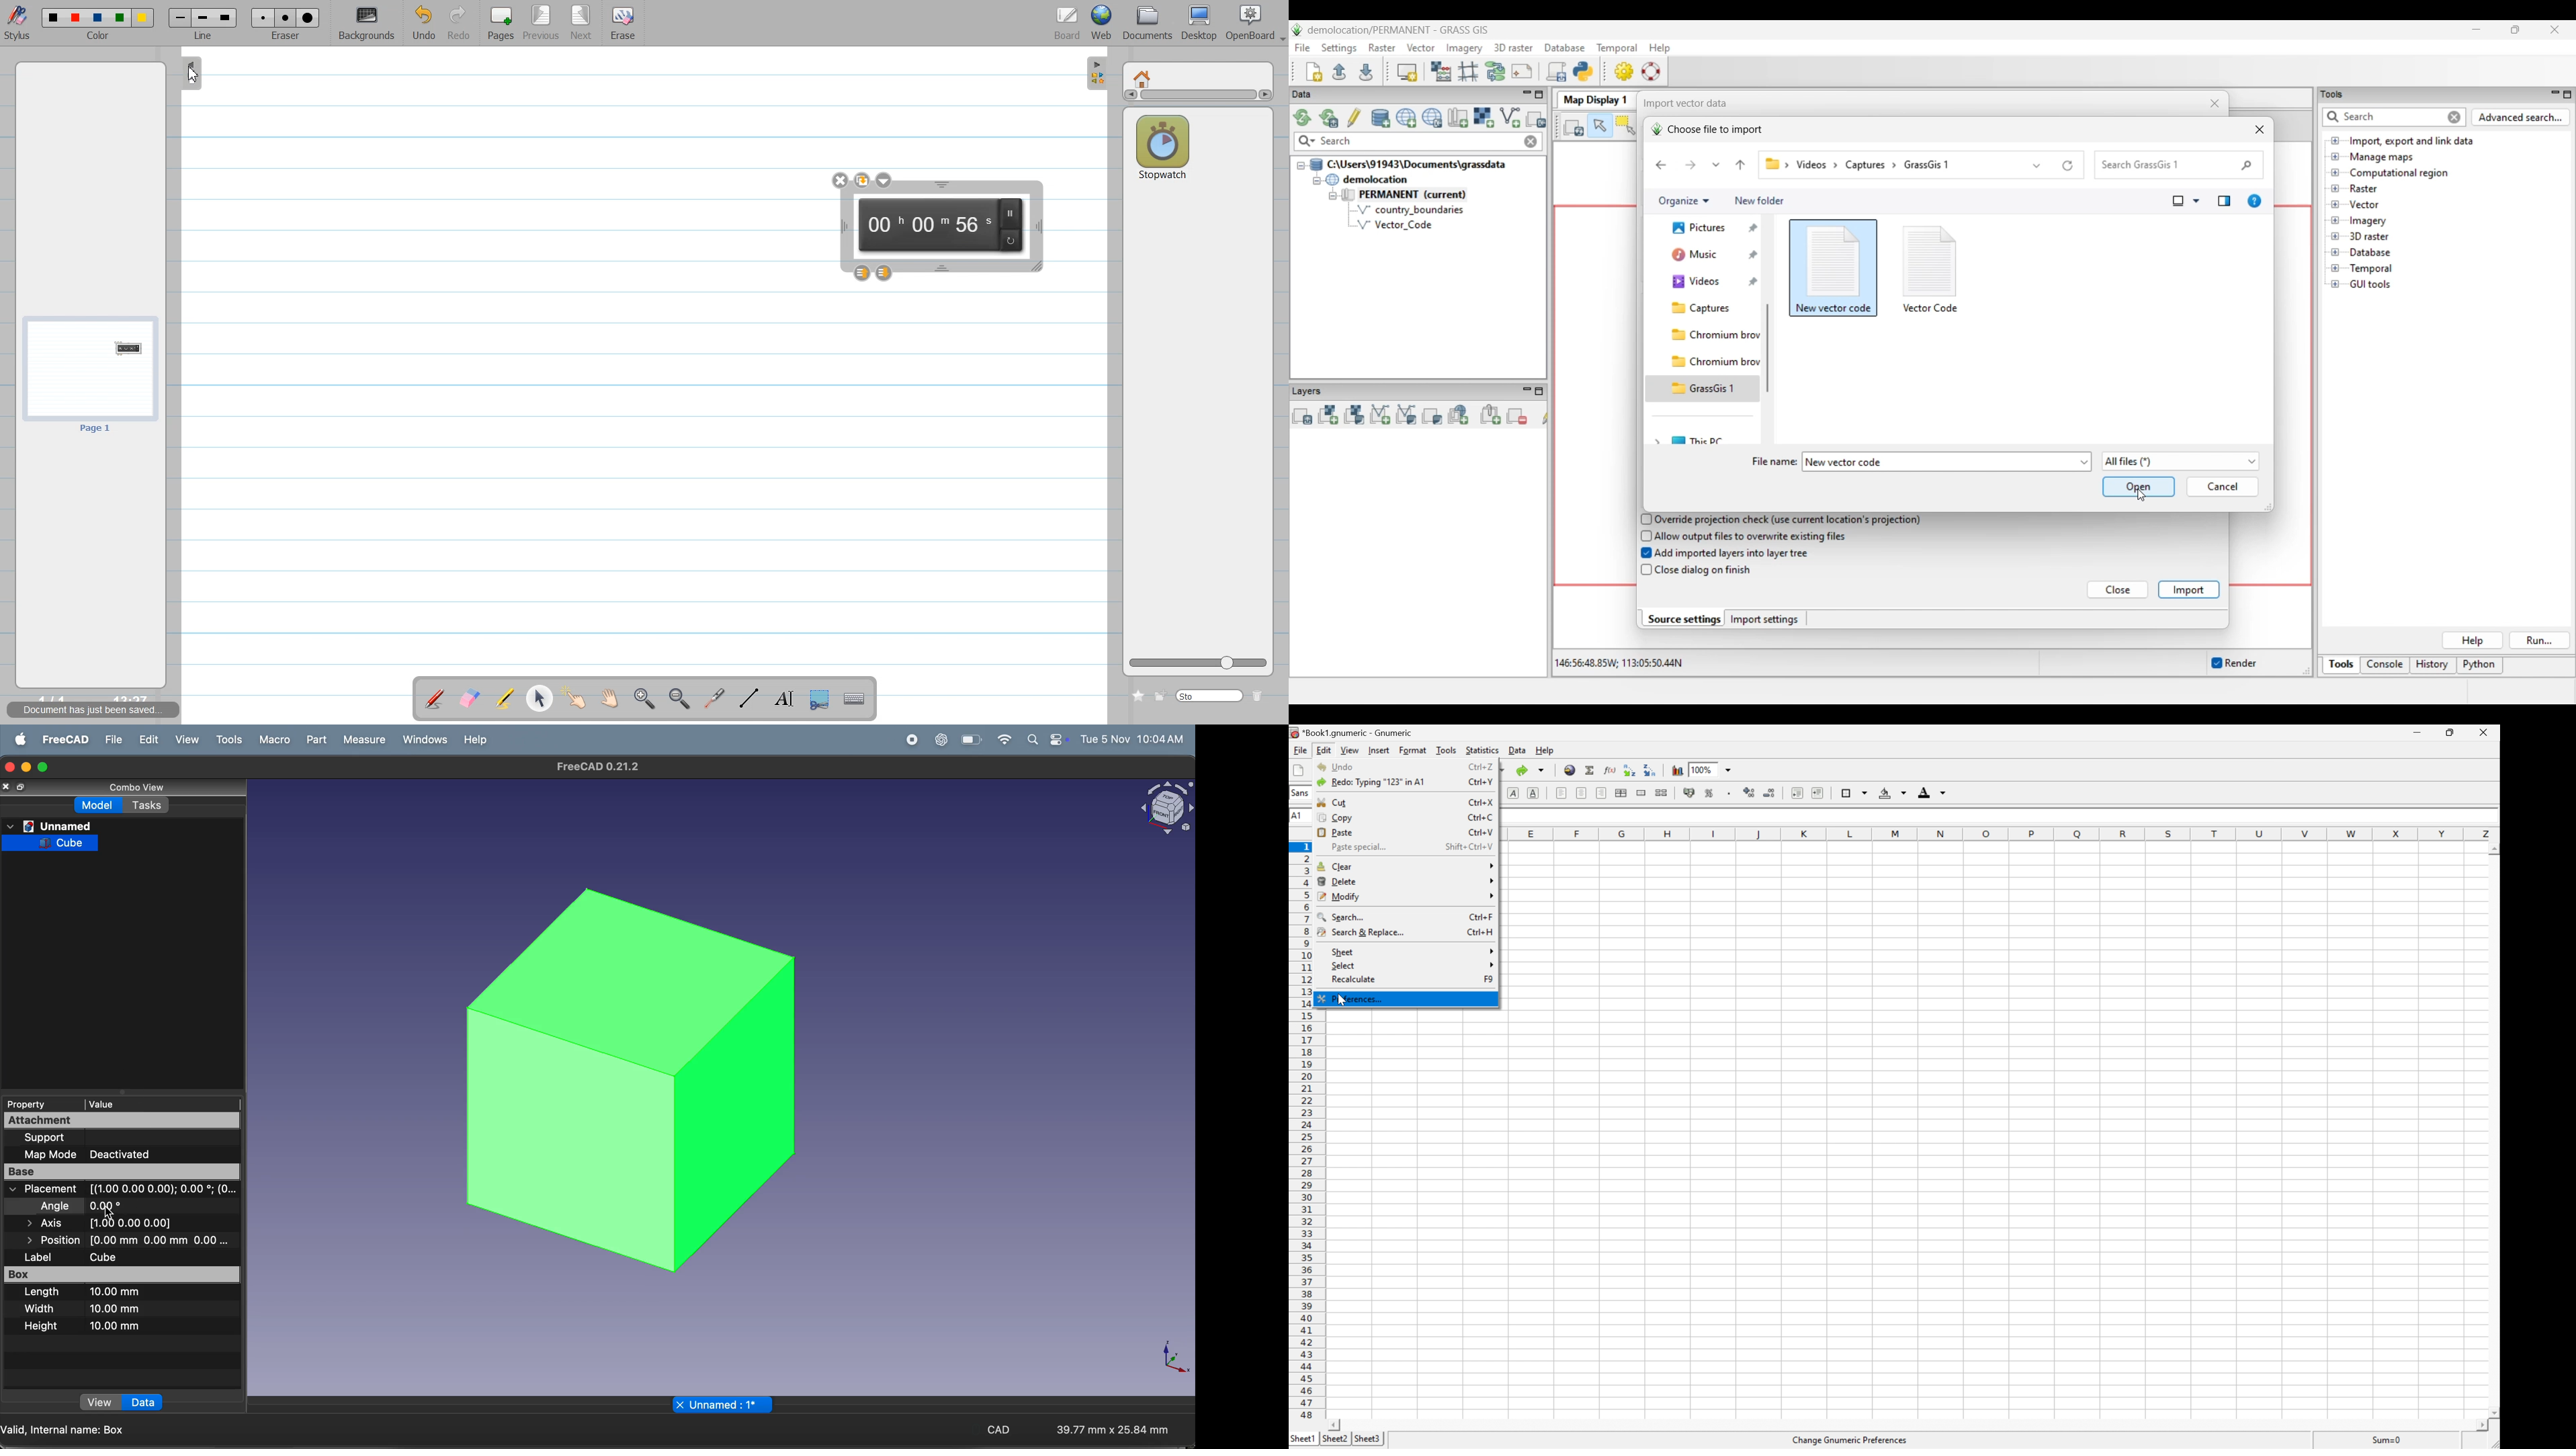  I want to click on clear, so click(1405, 867).